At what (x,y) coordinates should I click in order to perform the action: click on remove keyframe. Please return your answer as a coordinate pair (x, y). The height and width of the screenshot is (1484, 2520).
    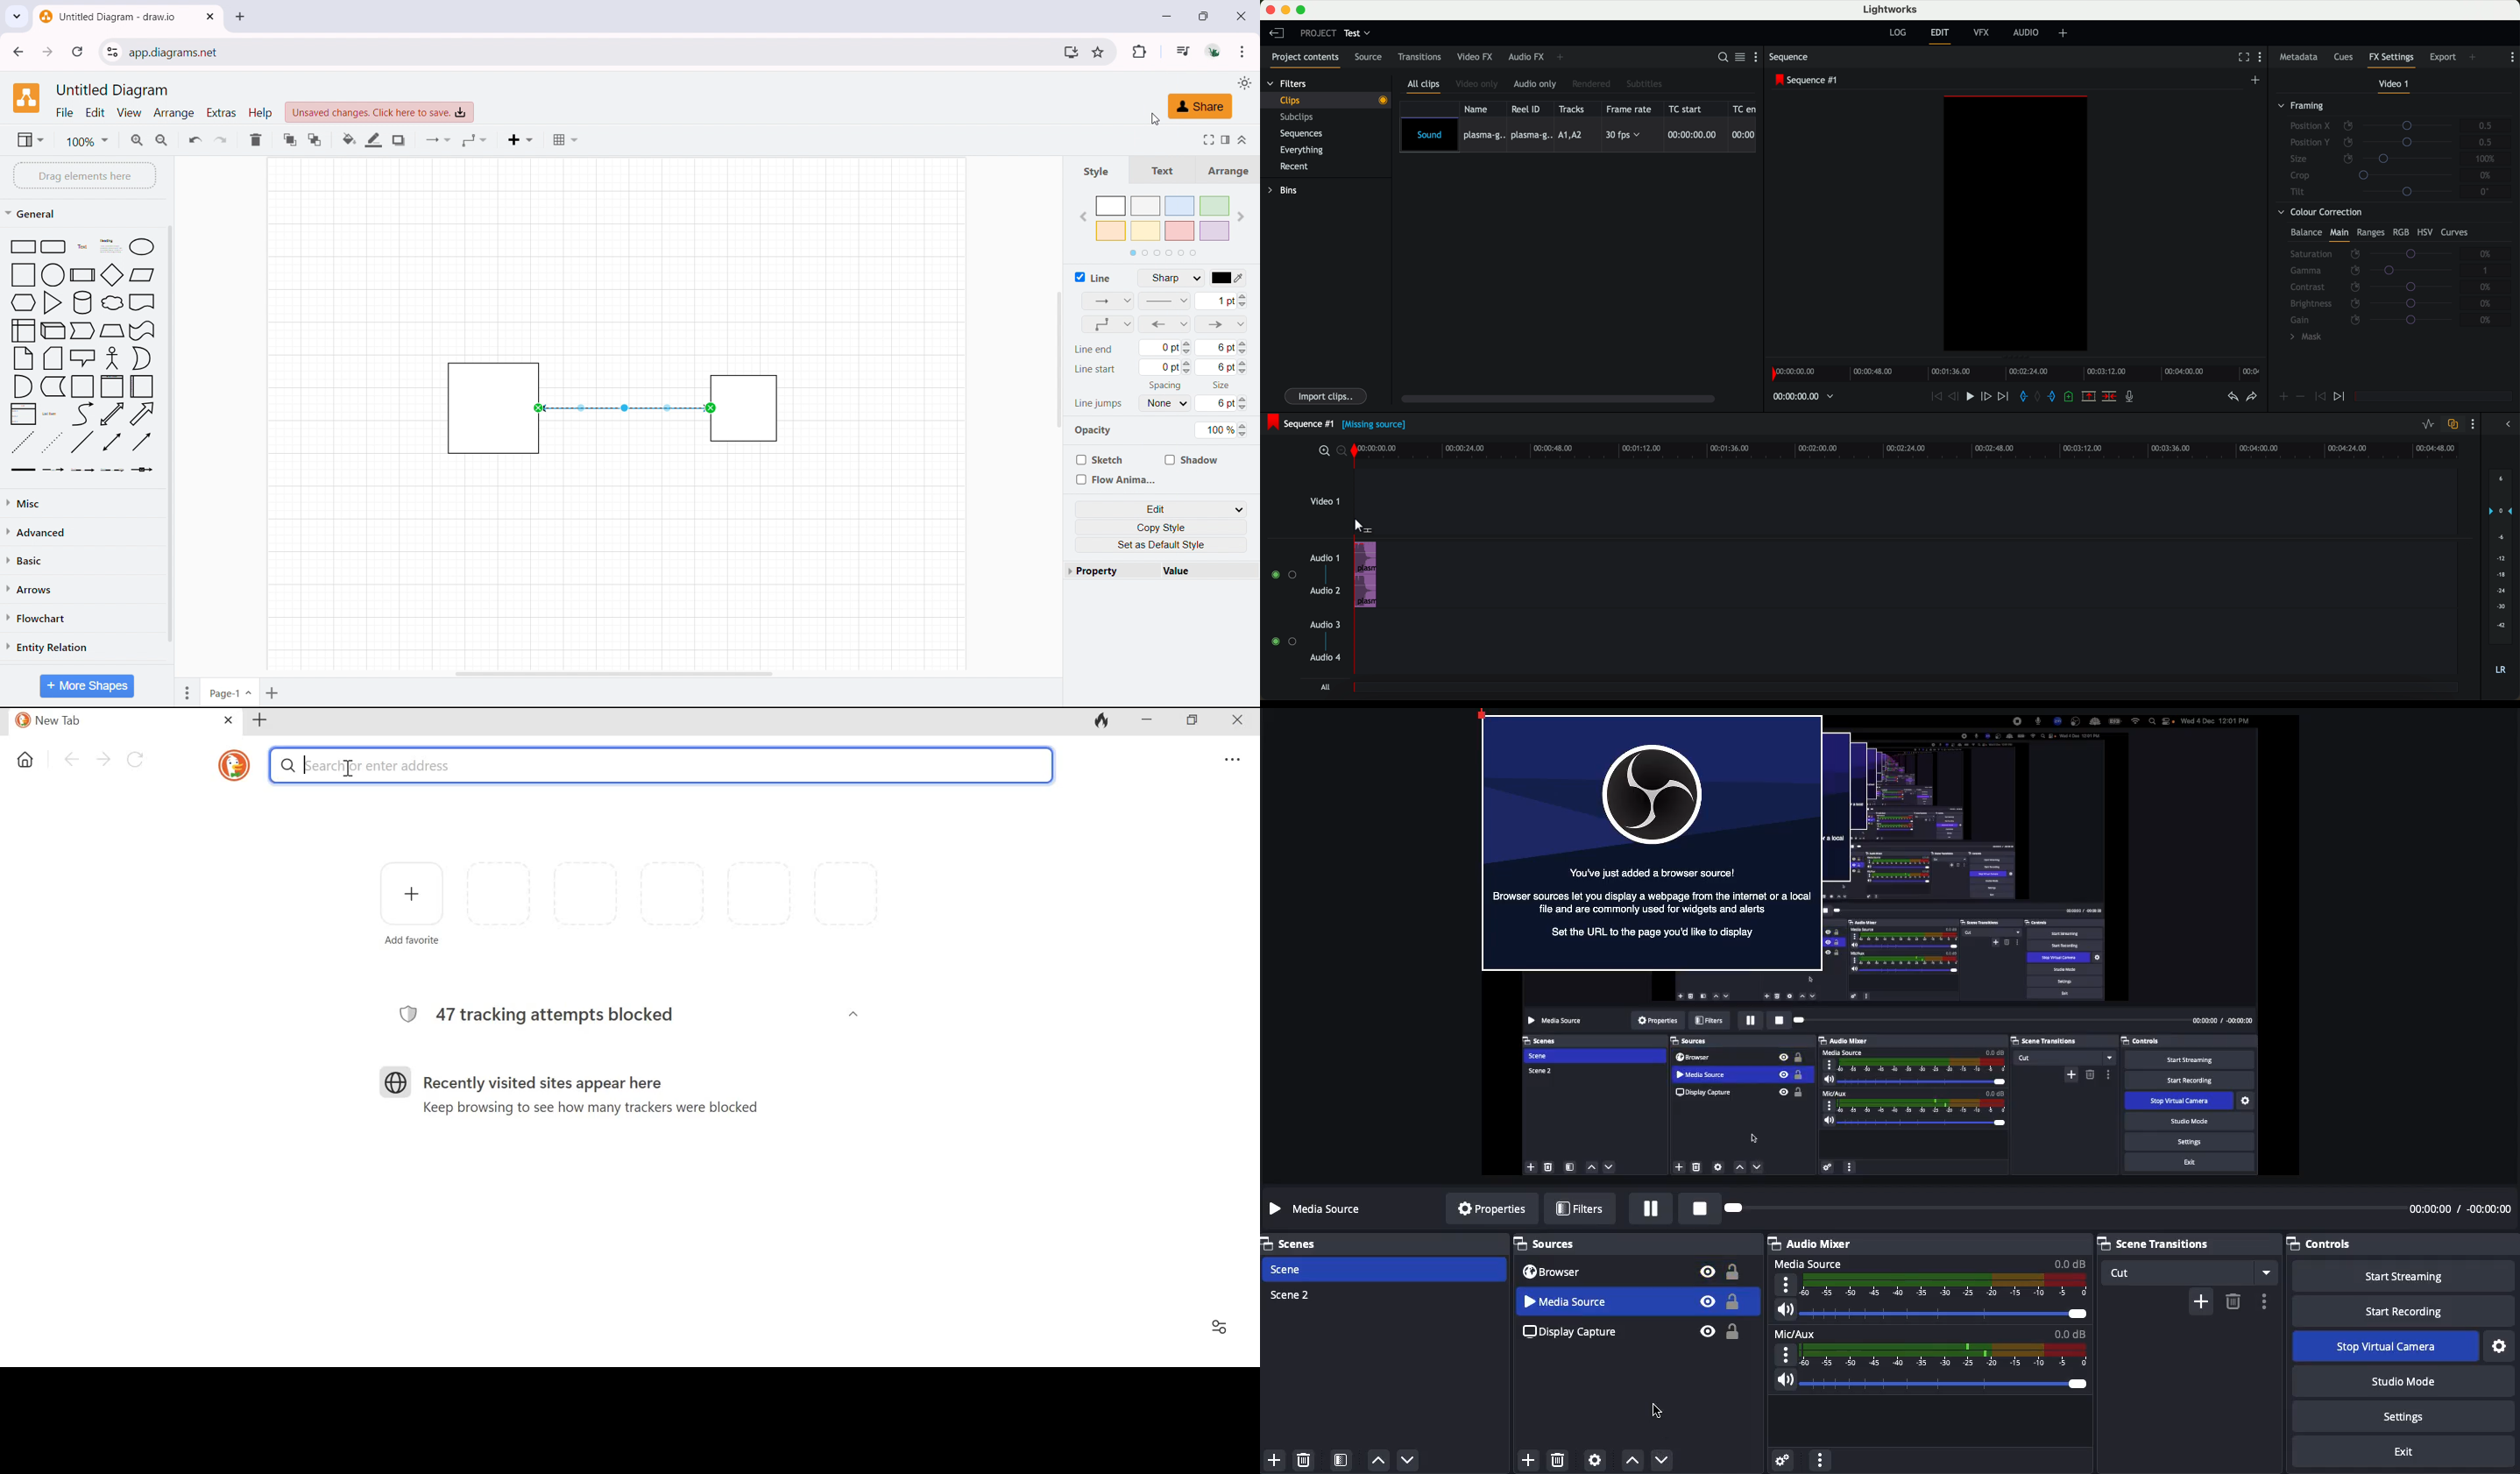
    Looking at the image, I should click on (2301, 397).